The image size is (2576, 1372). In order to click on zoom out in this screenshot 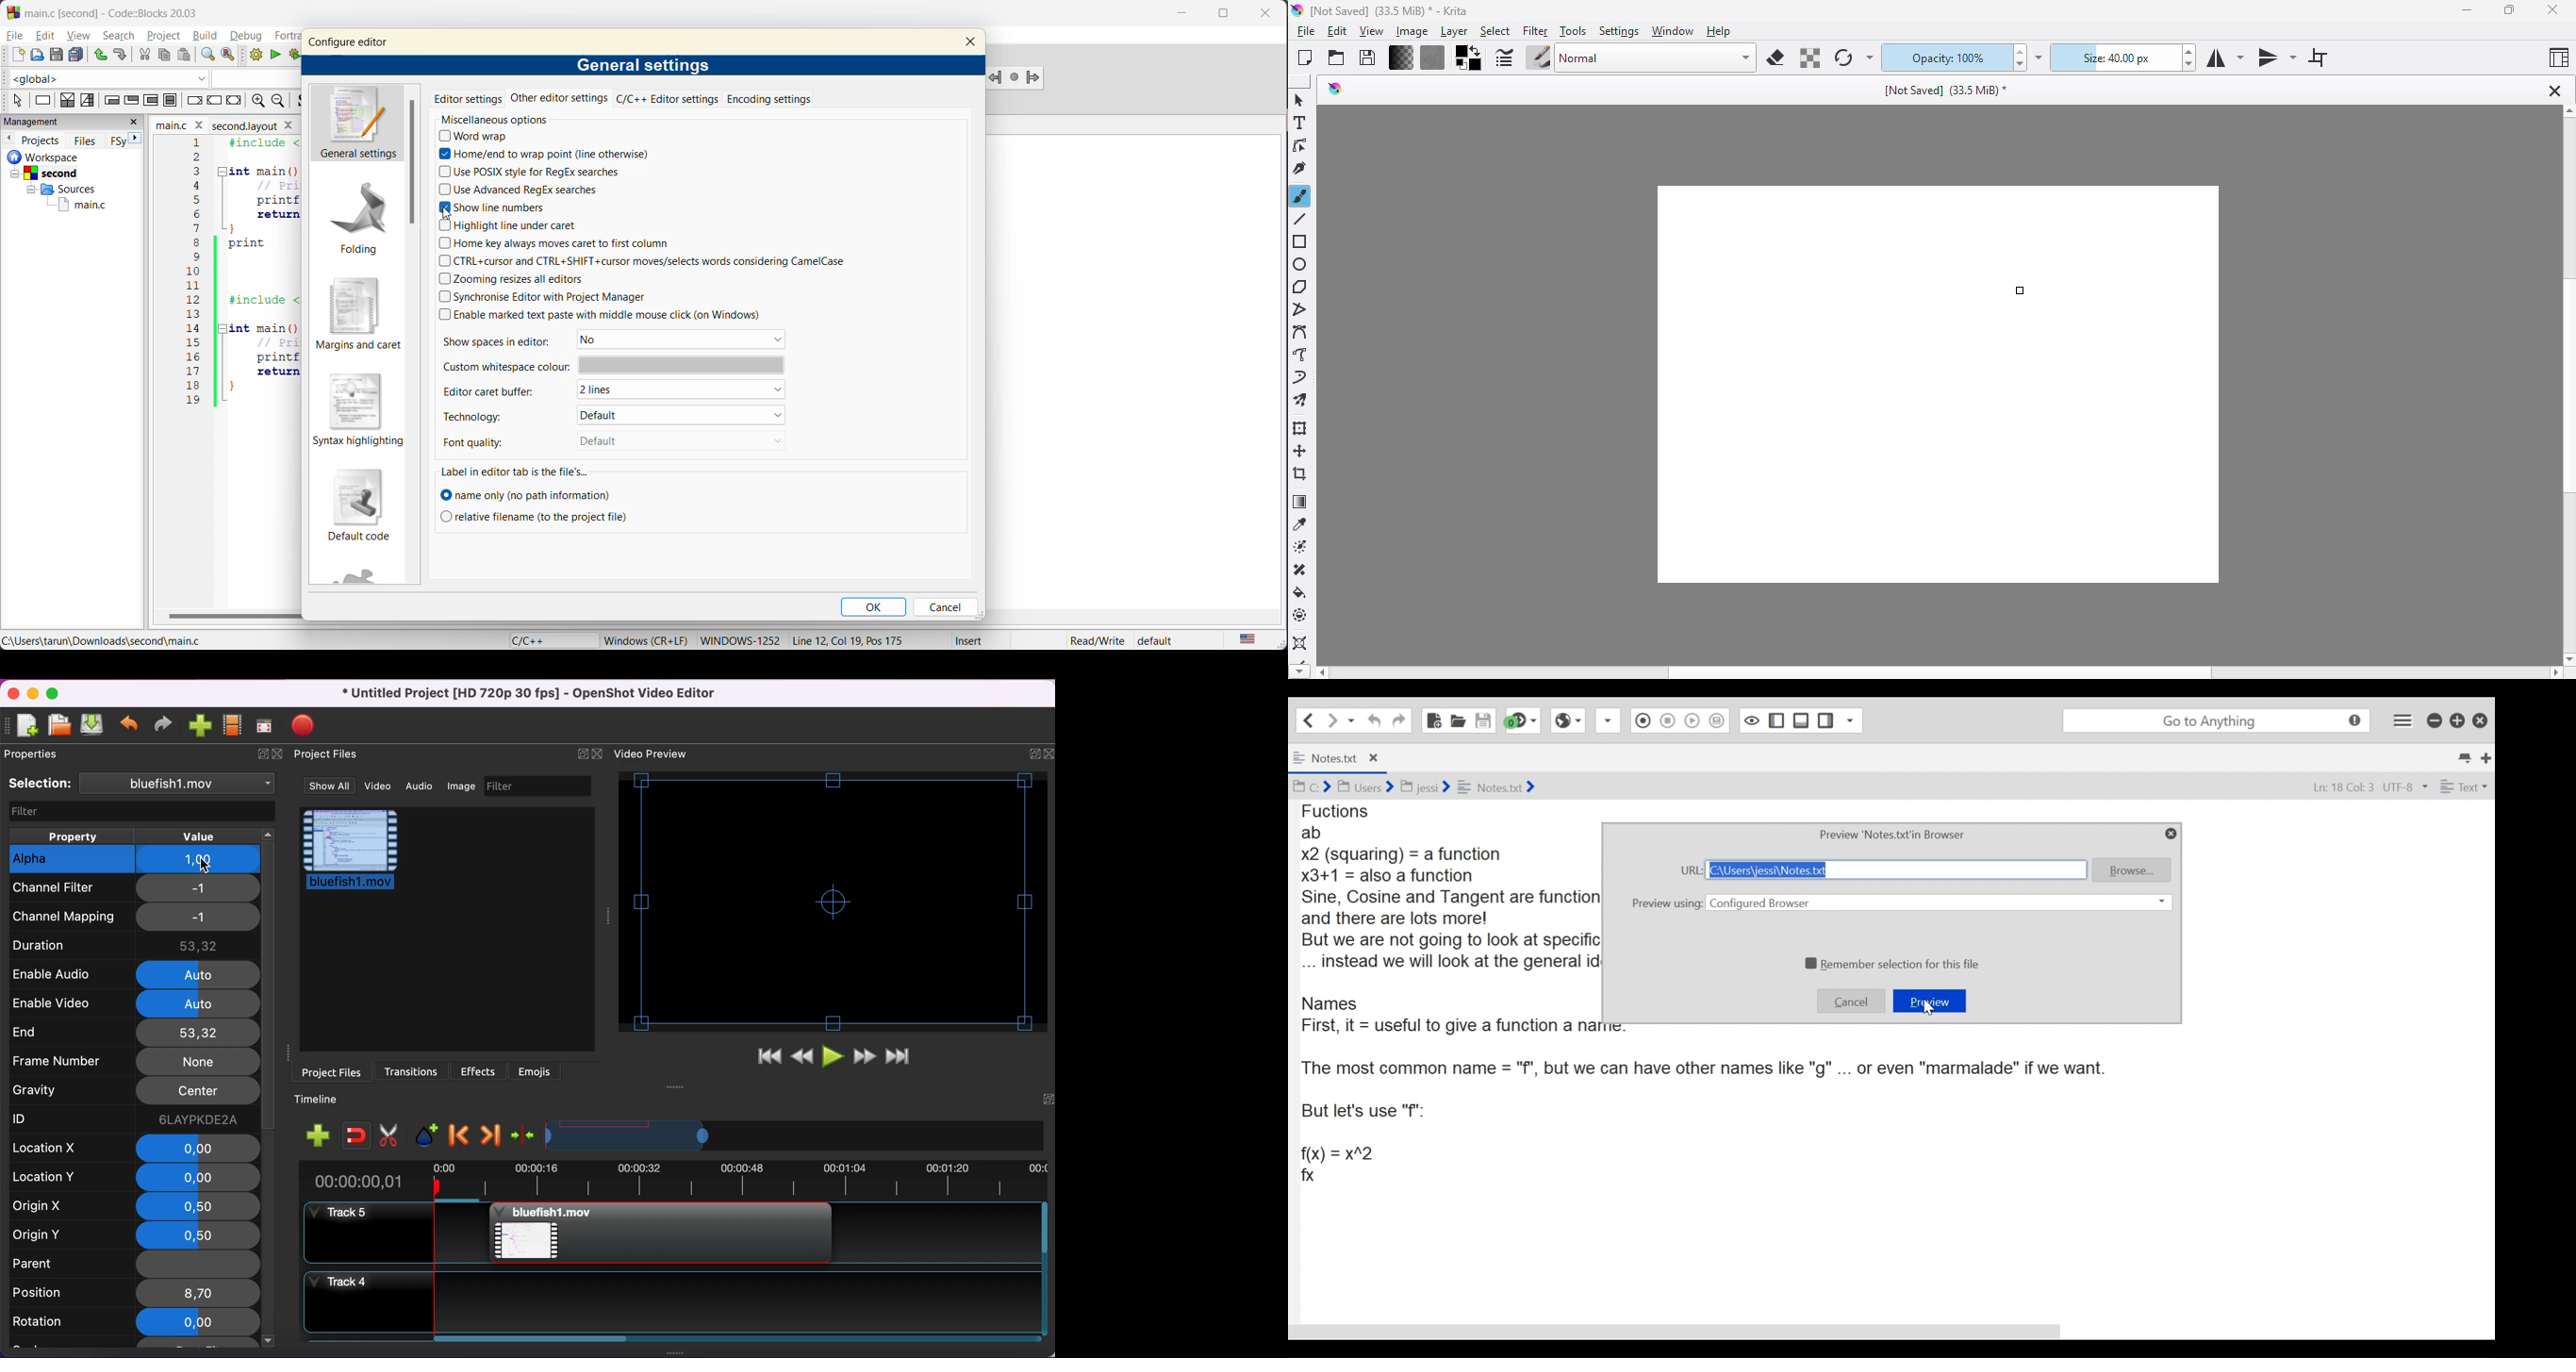, I will do `click(282, 101)`.